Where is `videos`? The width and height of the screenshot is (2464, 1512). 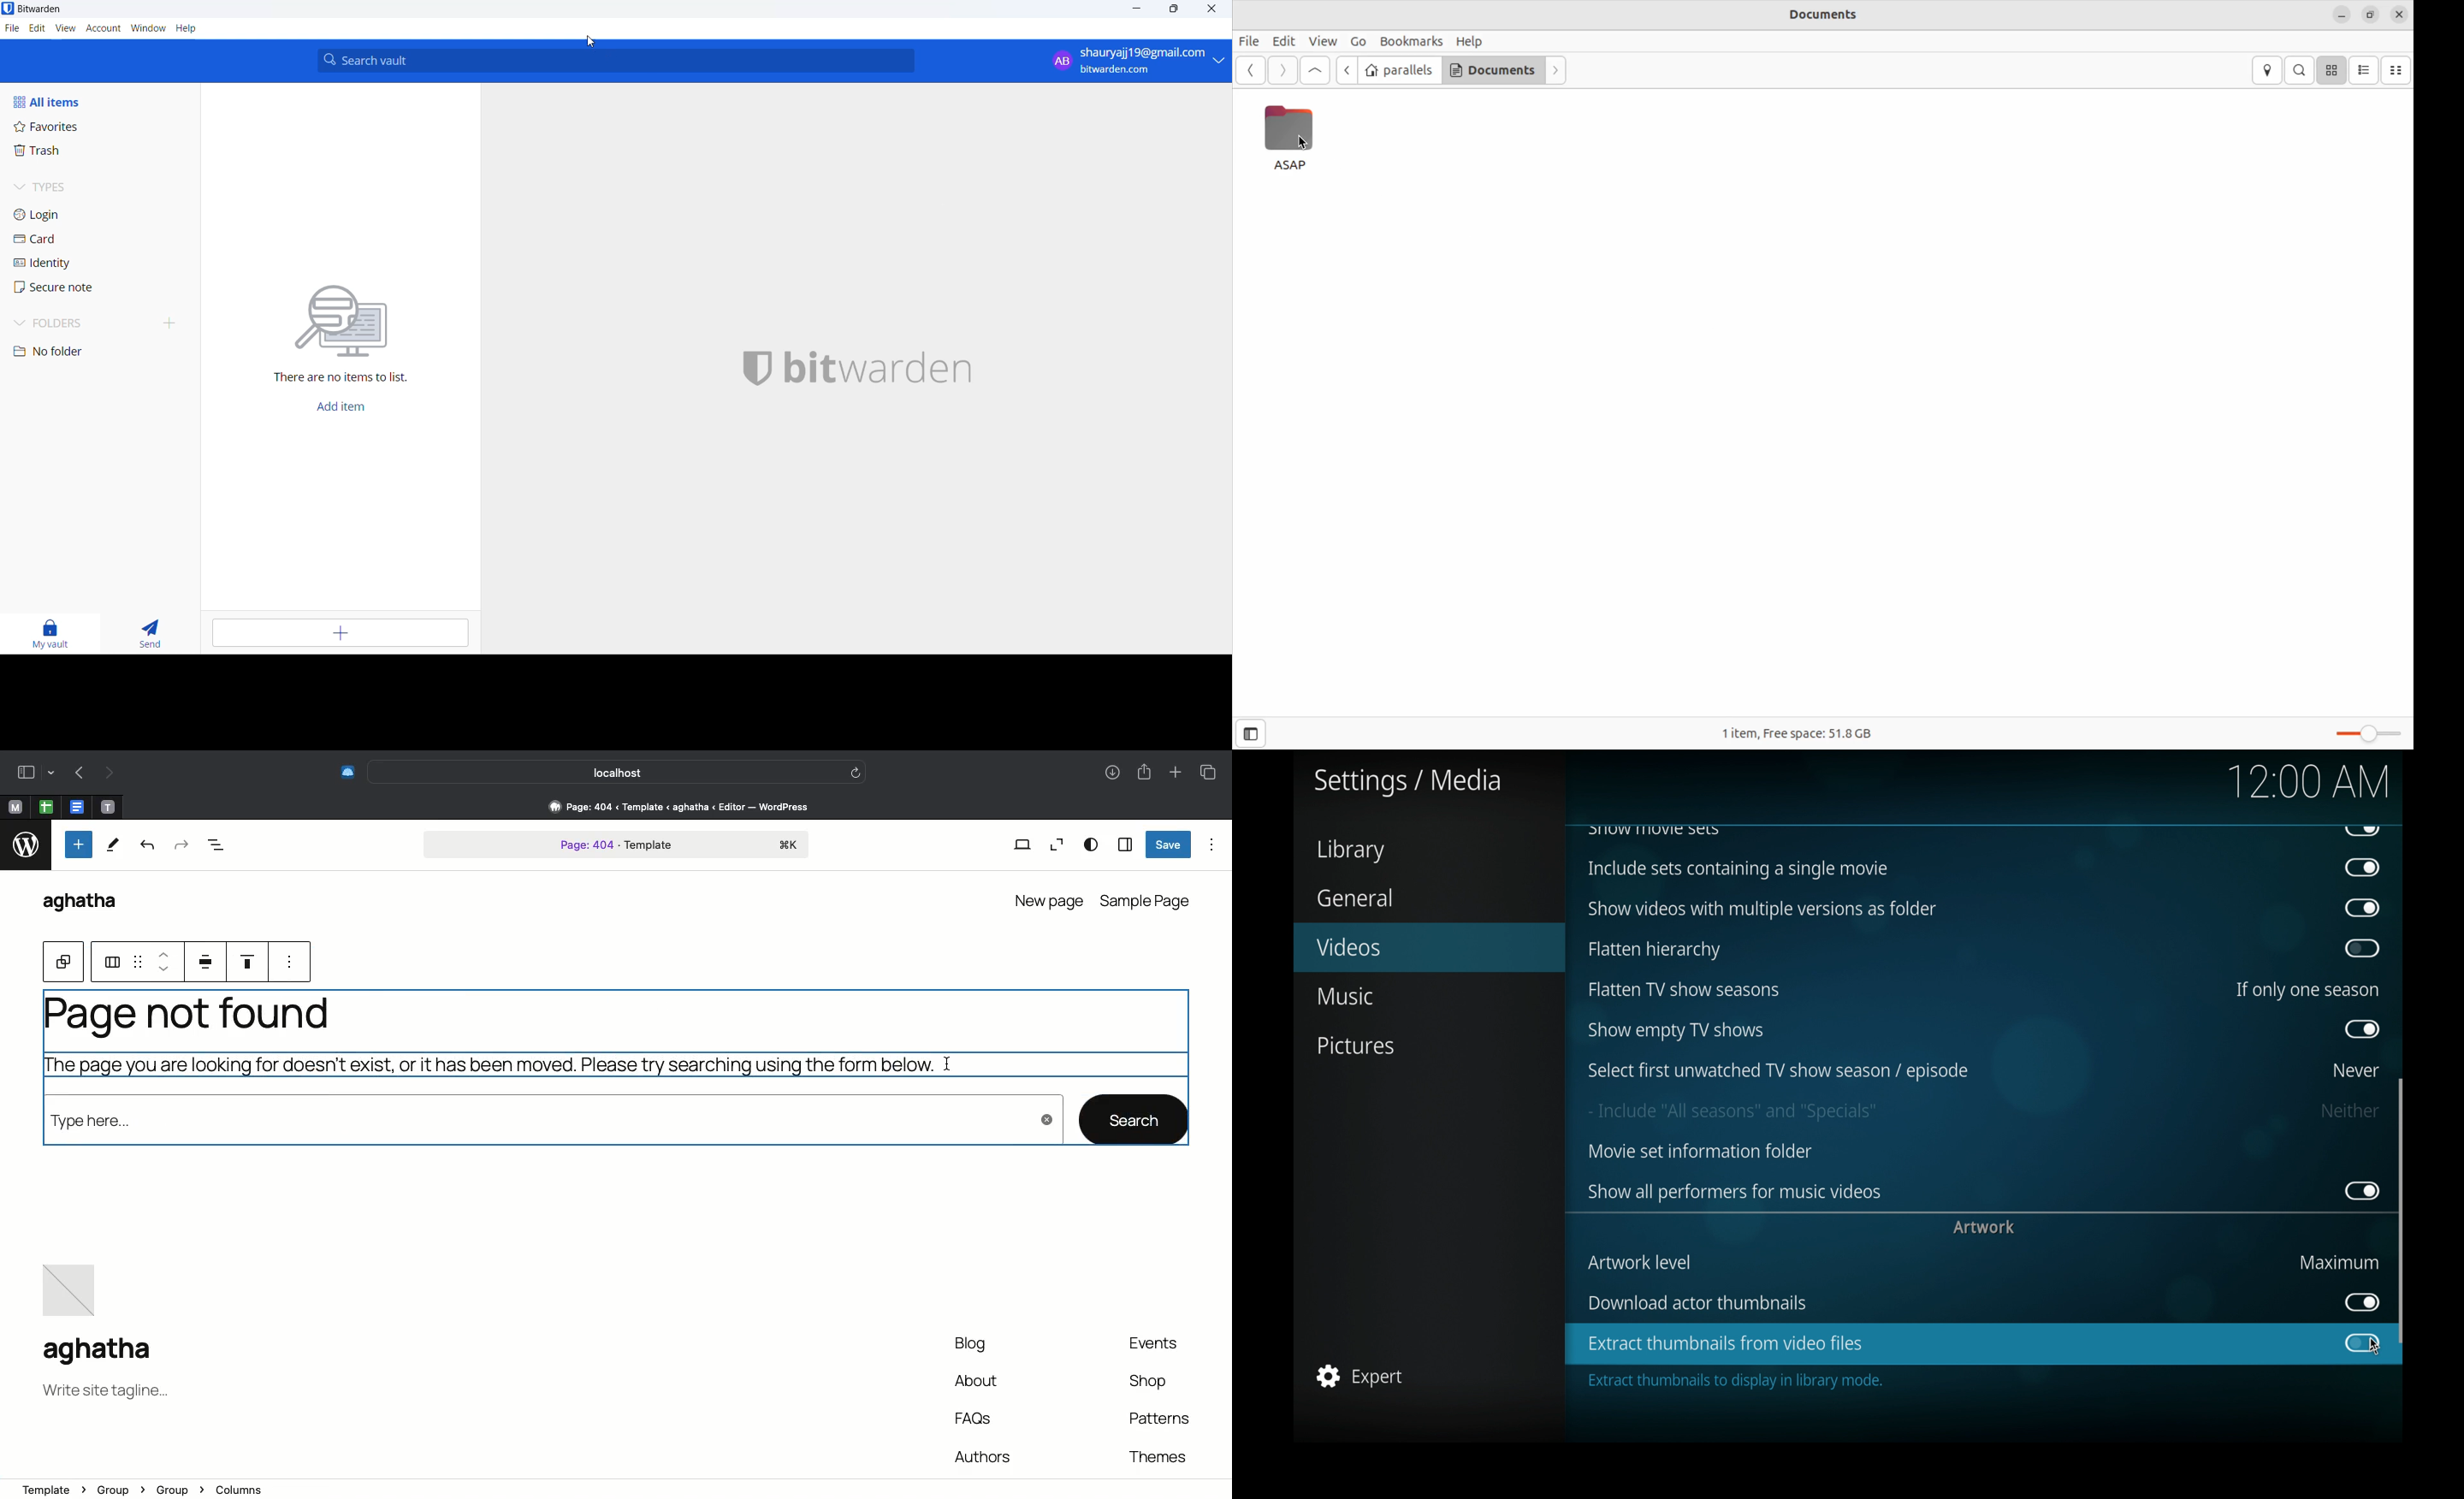 videos is located at coordinates (1351, 946).